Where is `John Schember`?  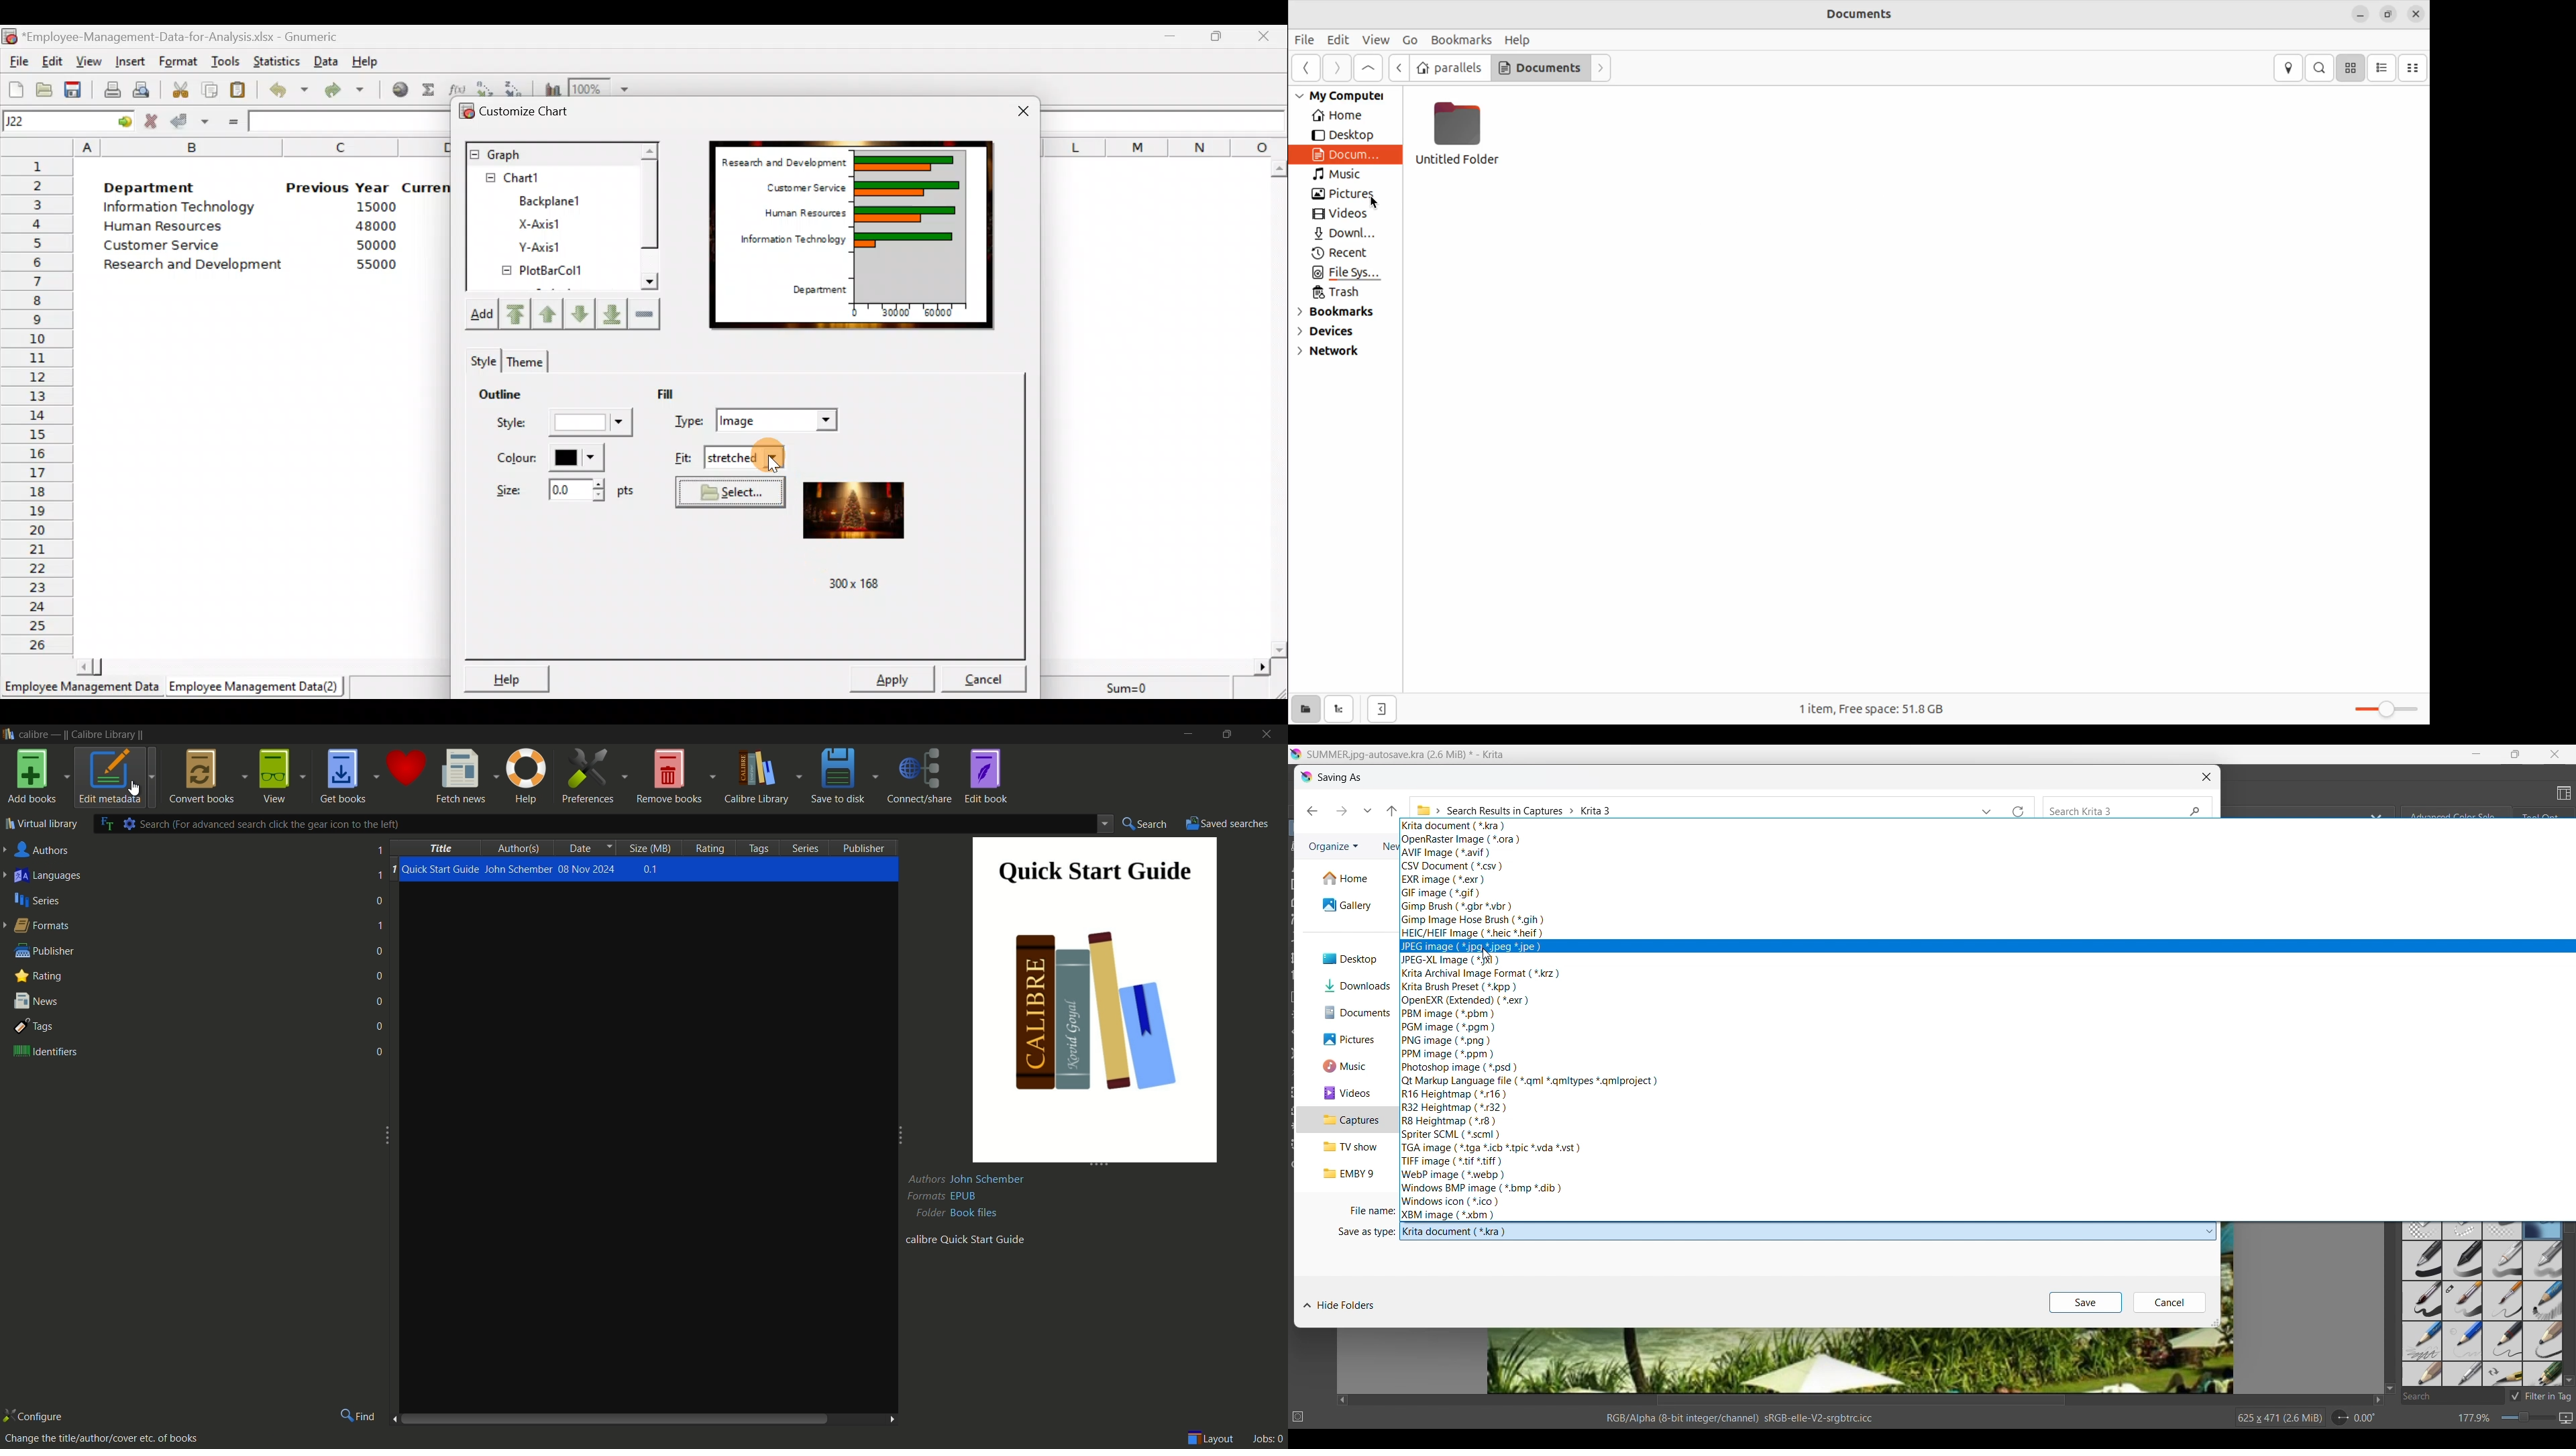 John Schember is located at coordinates (987, 1179).